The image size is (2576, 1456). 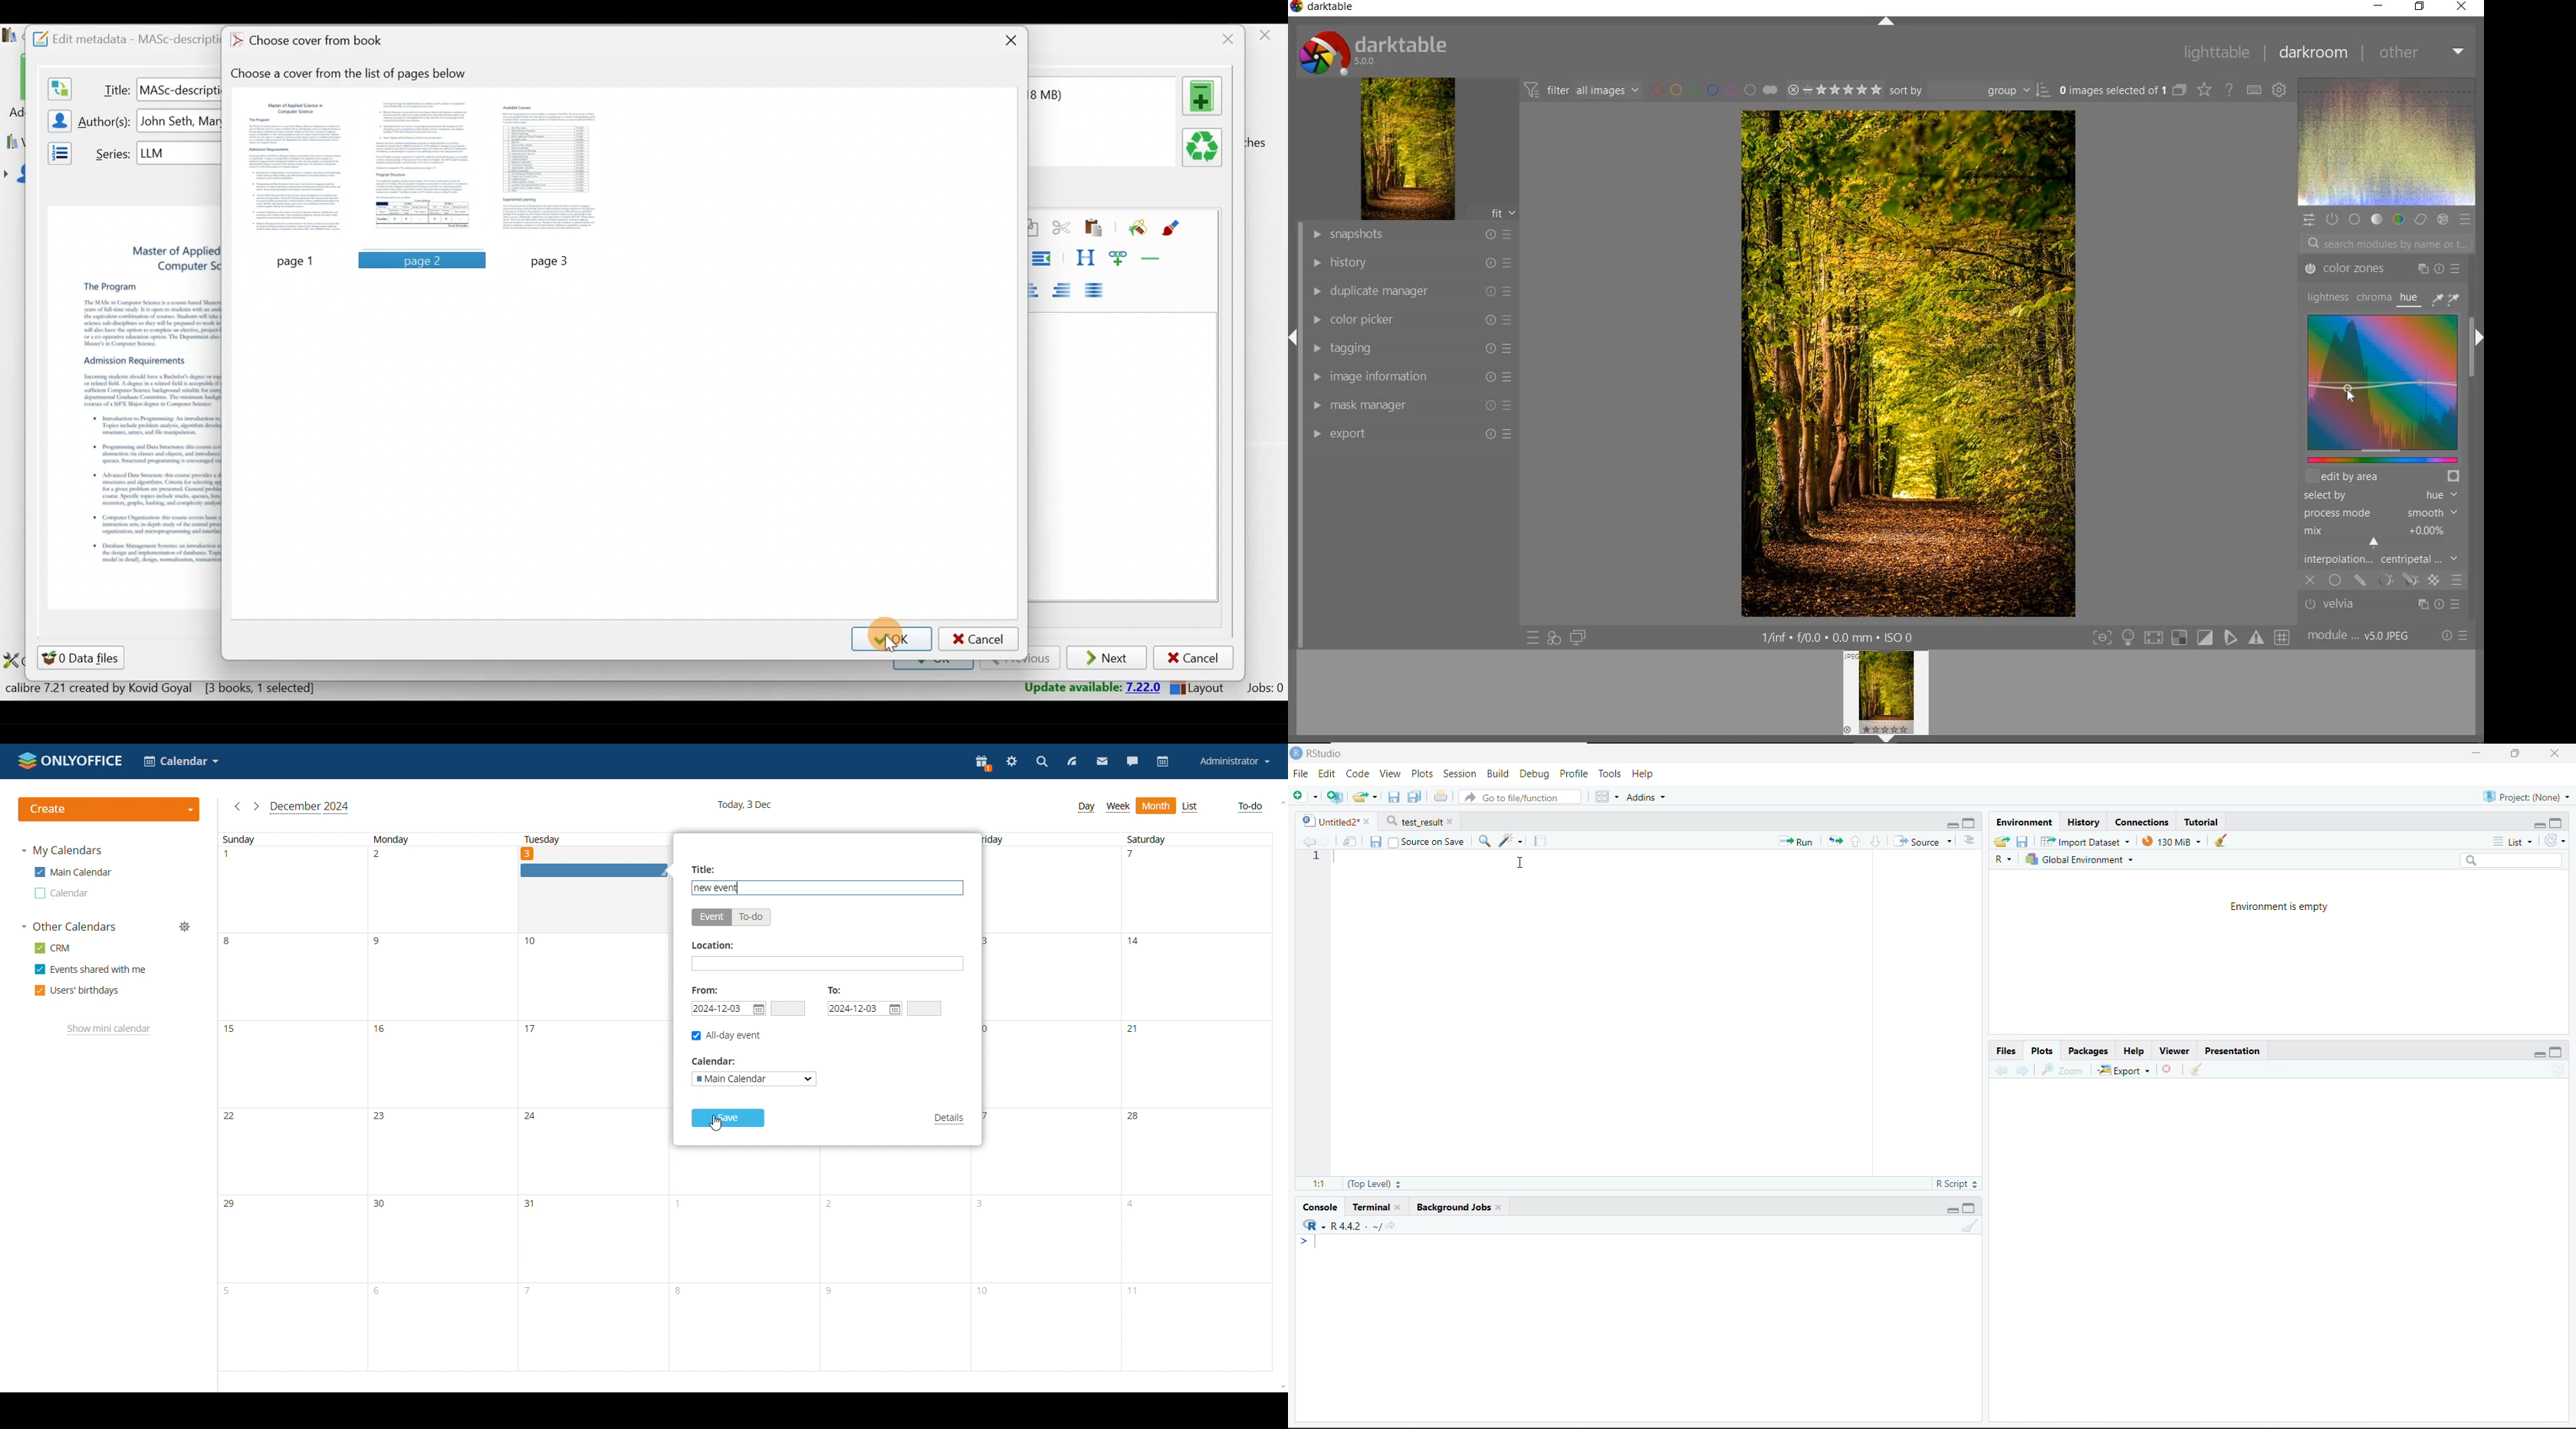 What do you see at coordinates (1908, 367) in the screenshot?
I see `the hues of greens adjusted` at bounding box center [1908, 367].